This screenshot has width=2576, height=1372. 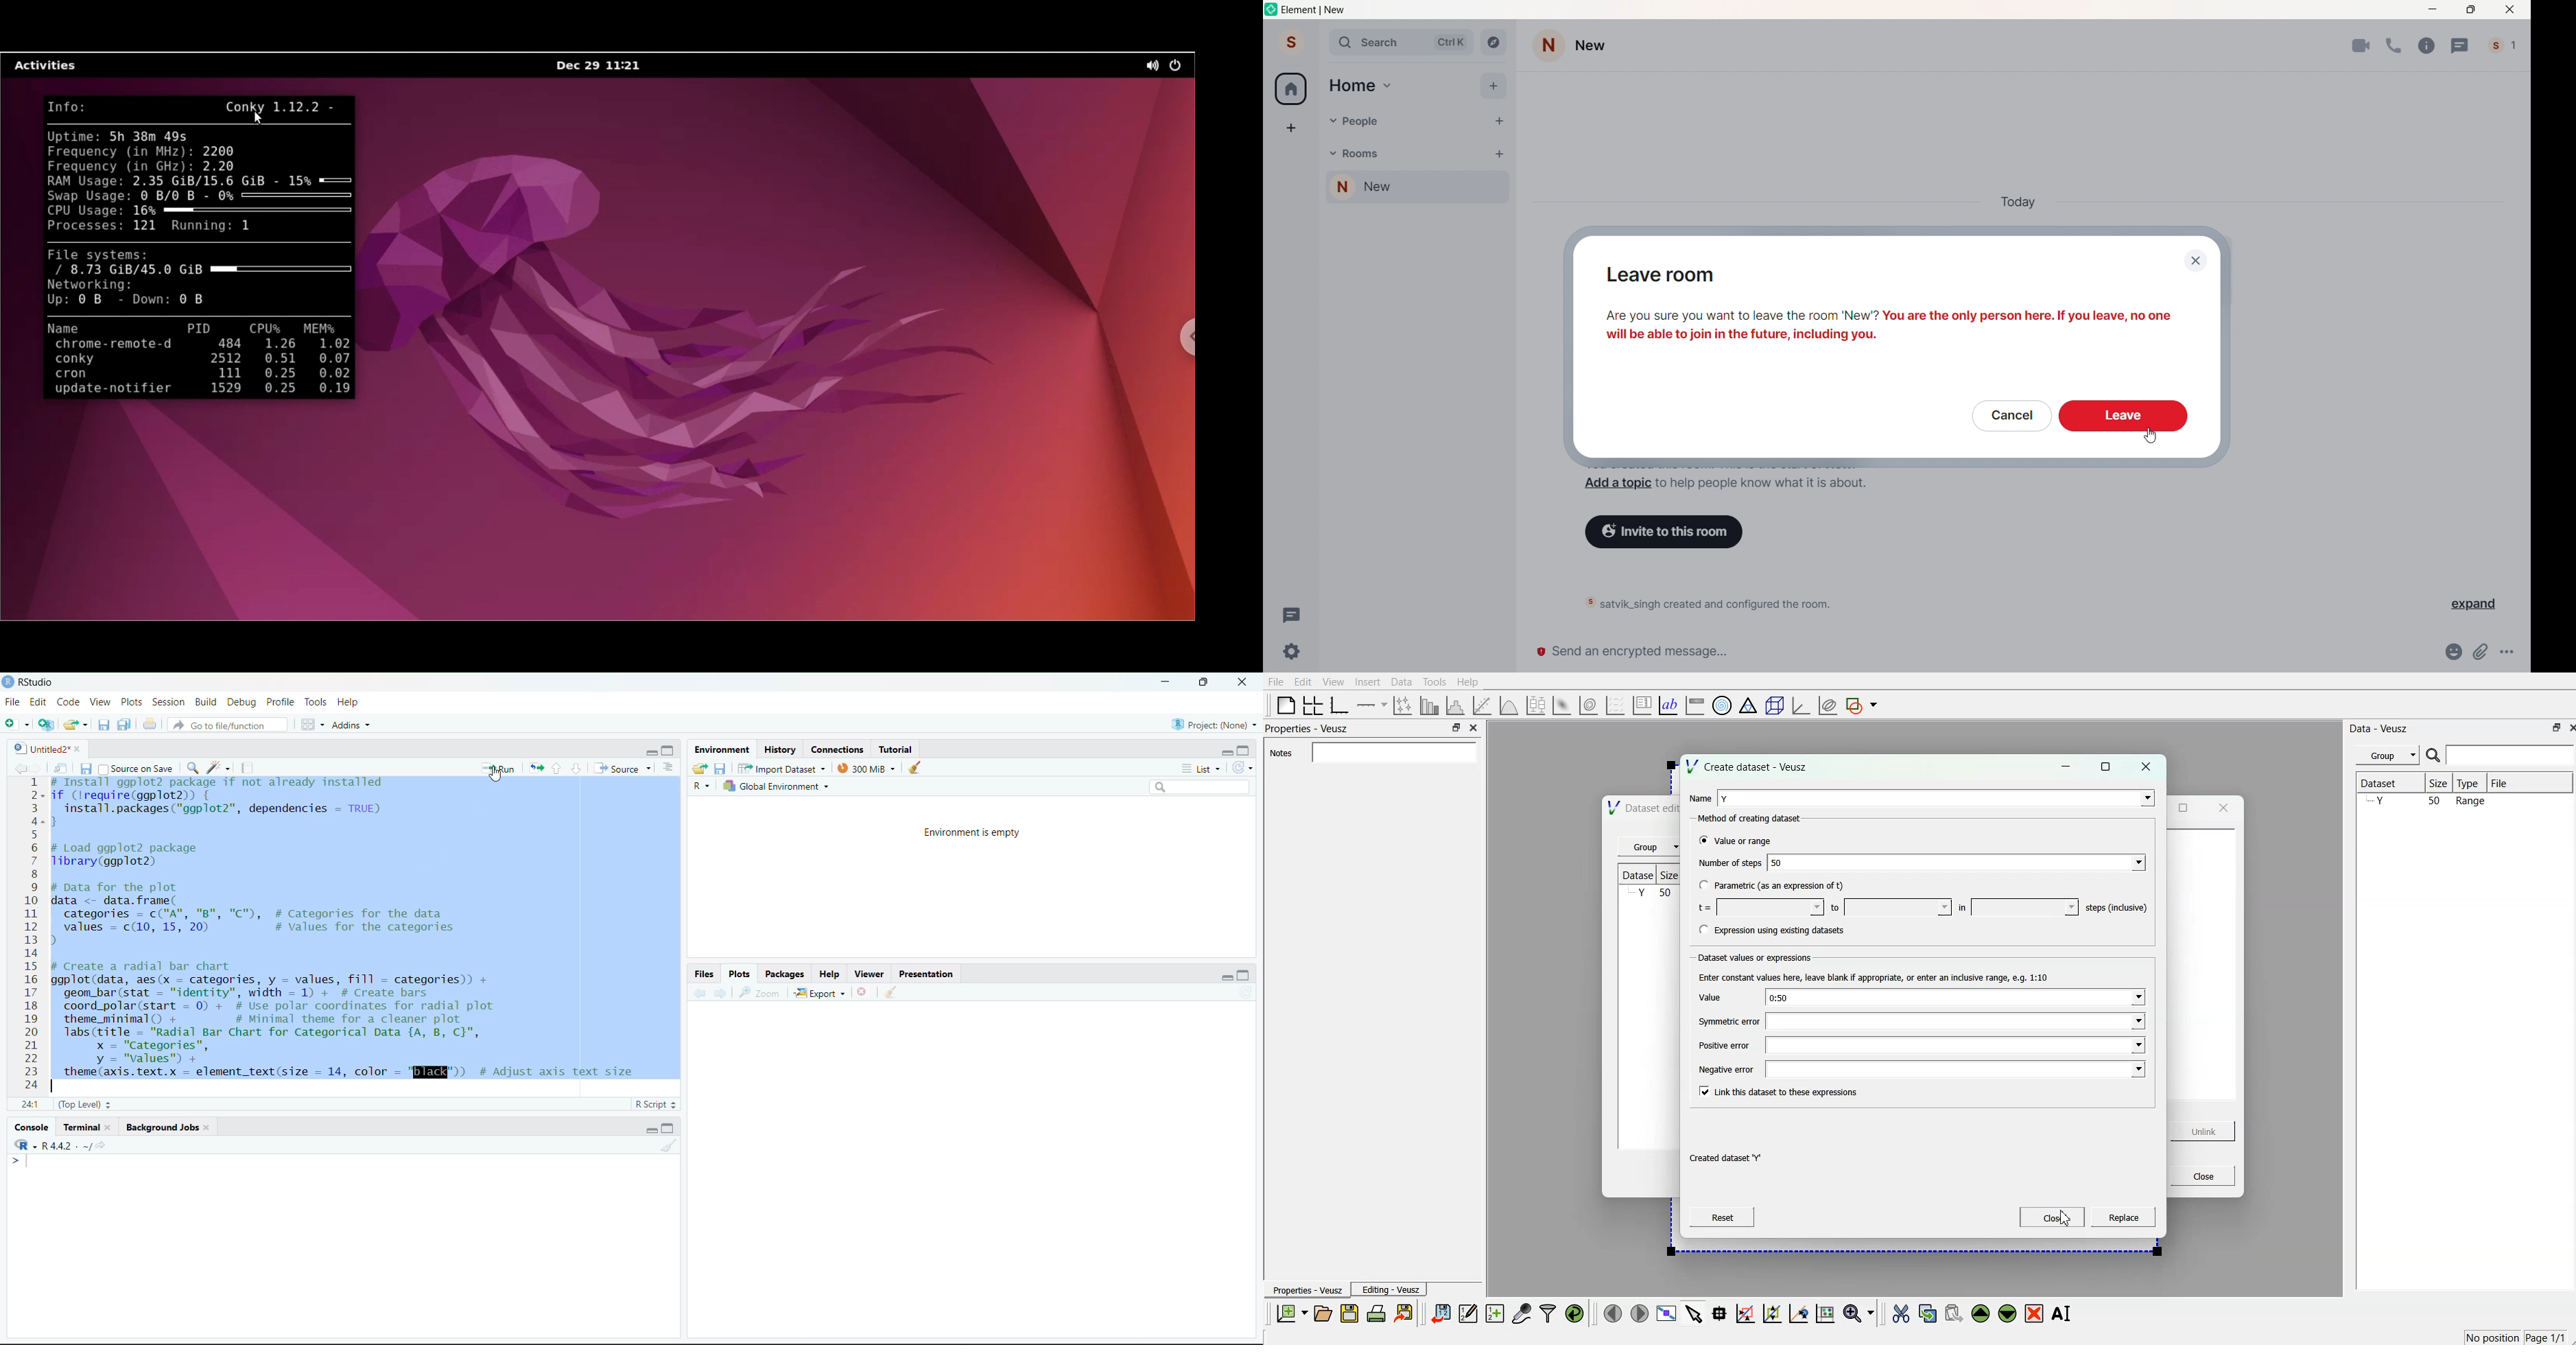 What do you see at coordinates (312, 724) in the screenshot?
I see `workspace pane` at bounding box center [312, 724].